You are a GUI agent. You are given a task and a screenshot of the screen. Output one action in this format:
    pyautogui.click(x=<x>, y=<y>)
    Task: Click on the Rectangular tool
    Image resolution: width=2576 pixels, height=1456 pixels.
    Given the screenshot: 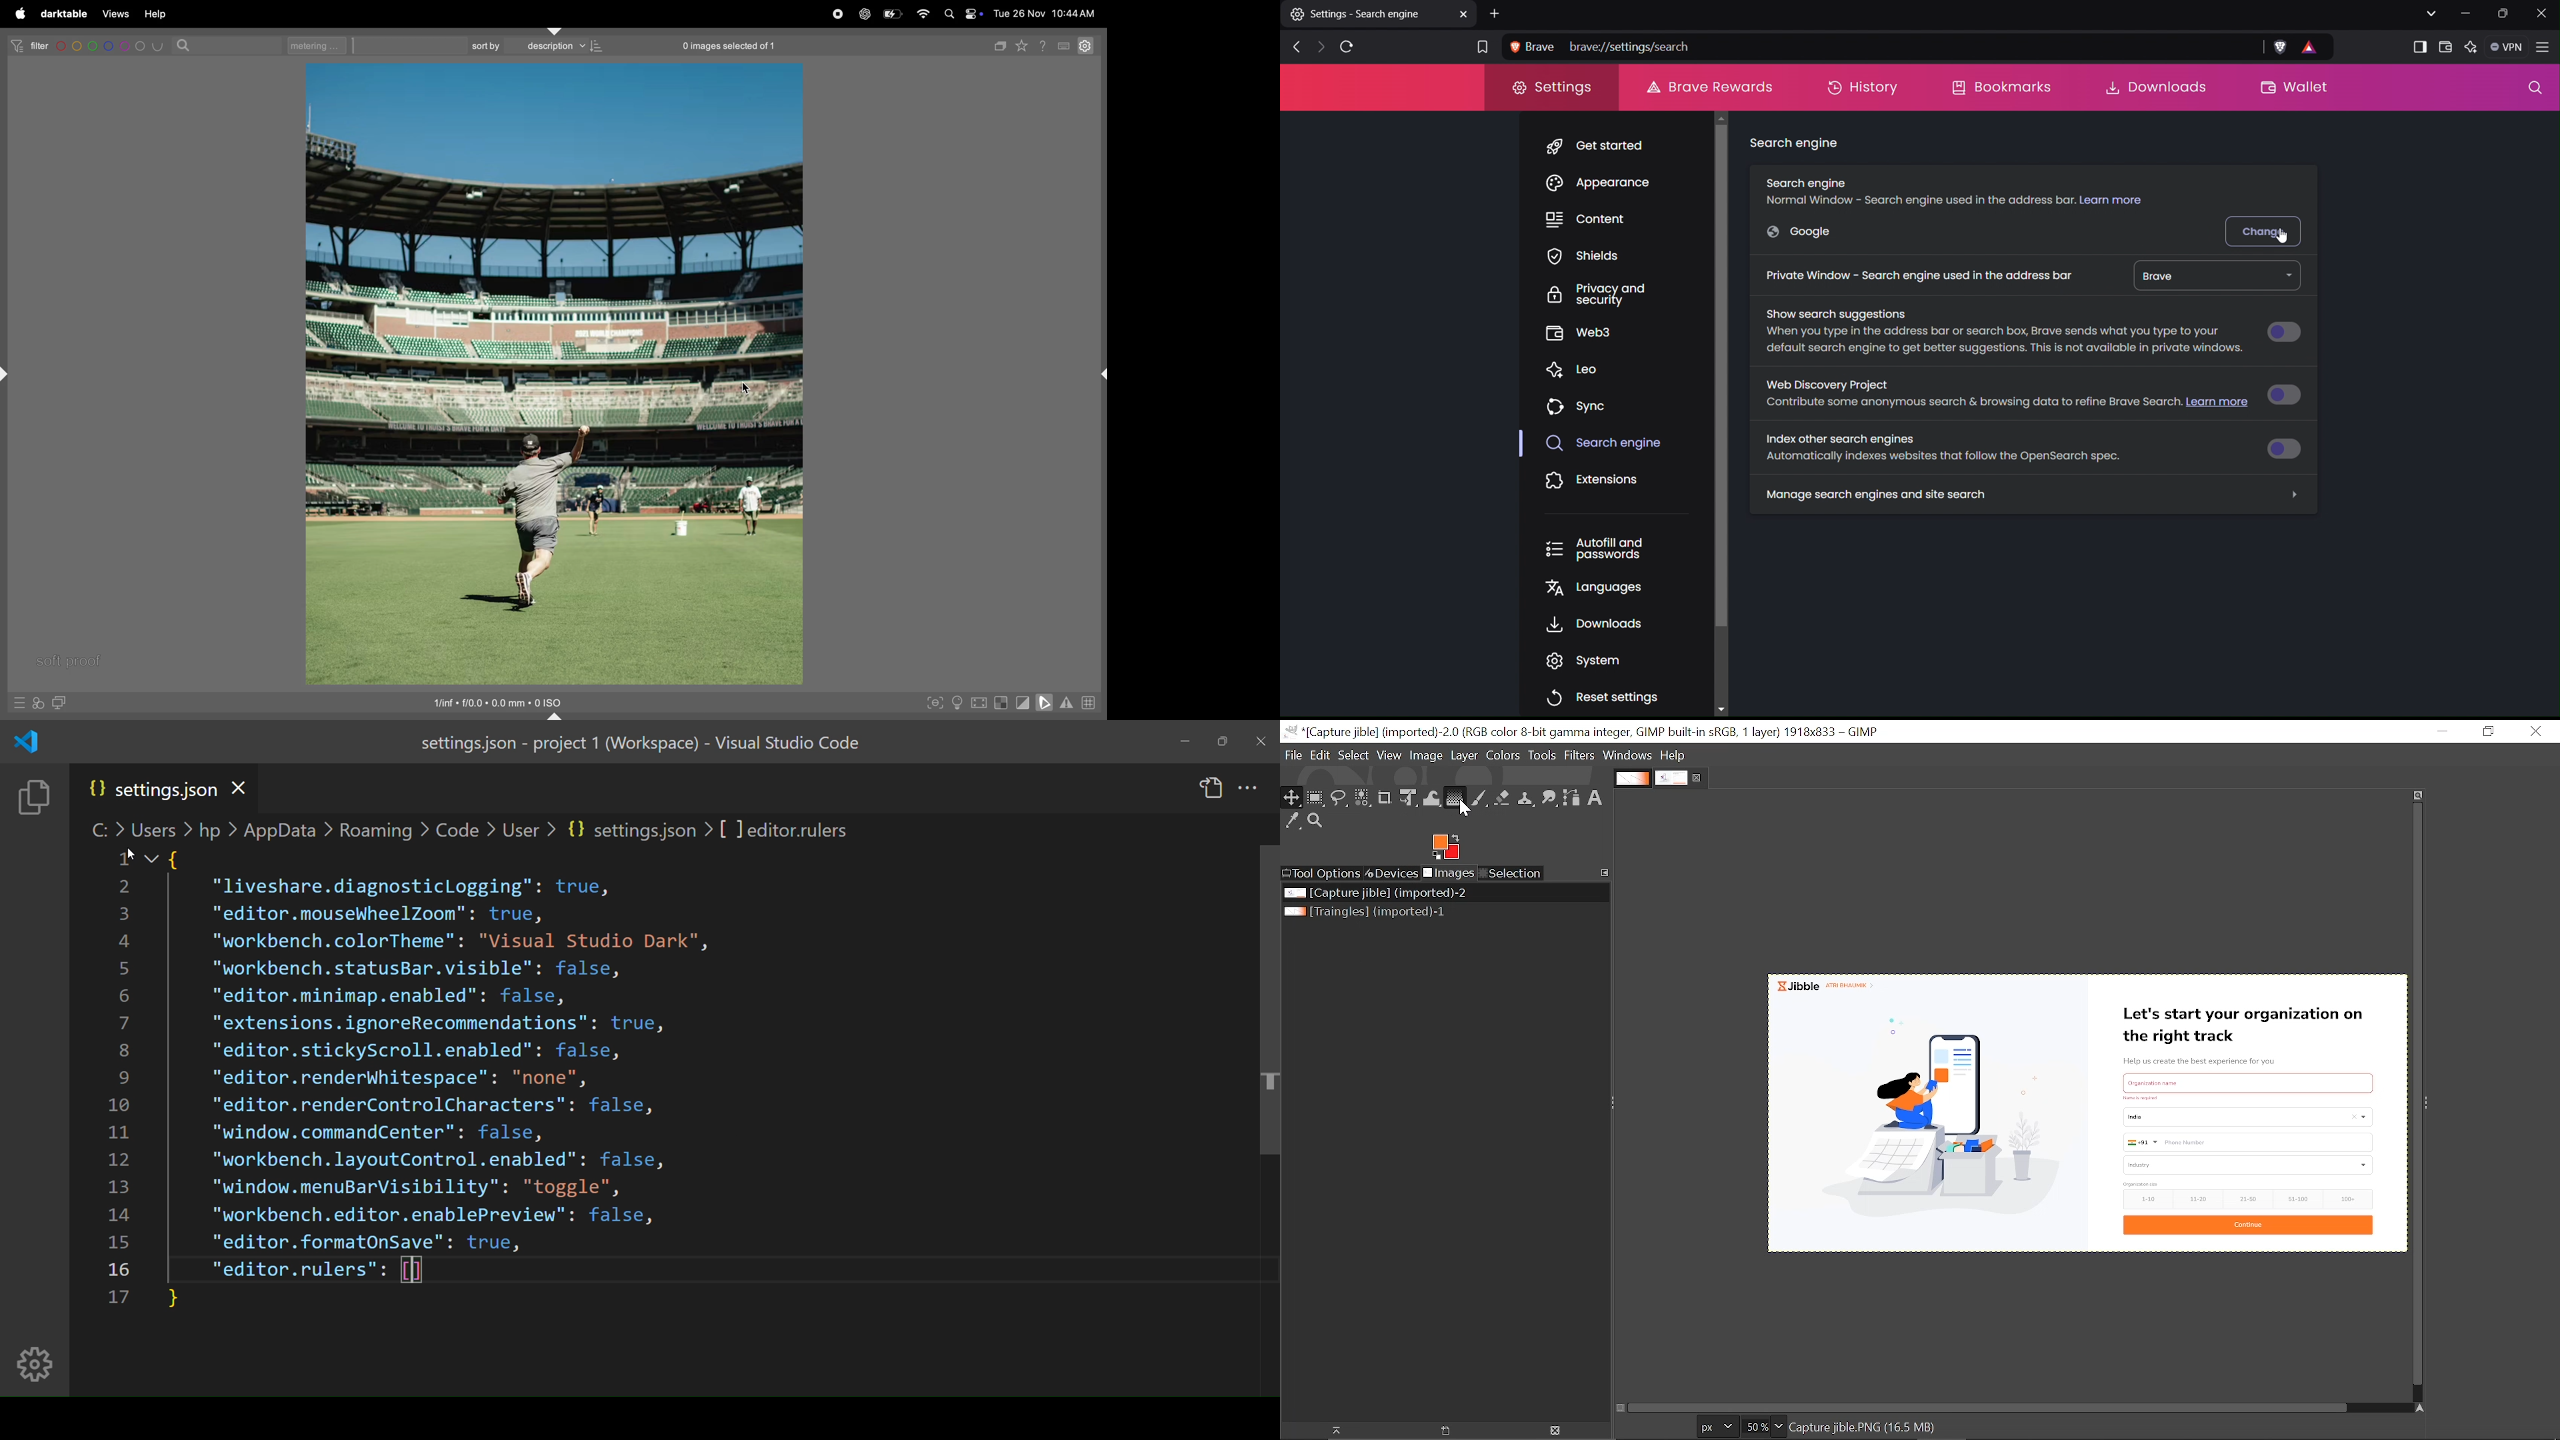 What is the action you would take?
    pyautogui.click(x=1317, y=800)
    